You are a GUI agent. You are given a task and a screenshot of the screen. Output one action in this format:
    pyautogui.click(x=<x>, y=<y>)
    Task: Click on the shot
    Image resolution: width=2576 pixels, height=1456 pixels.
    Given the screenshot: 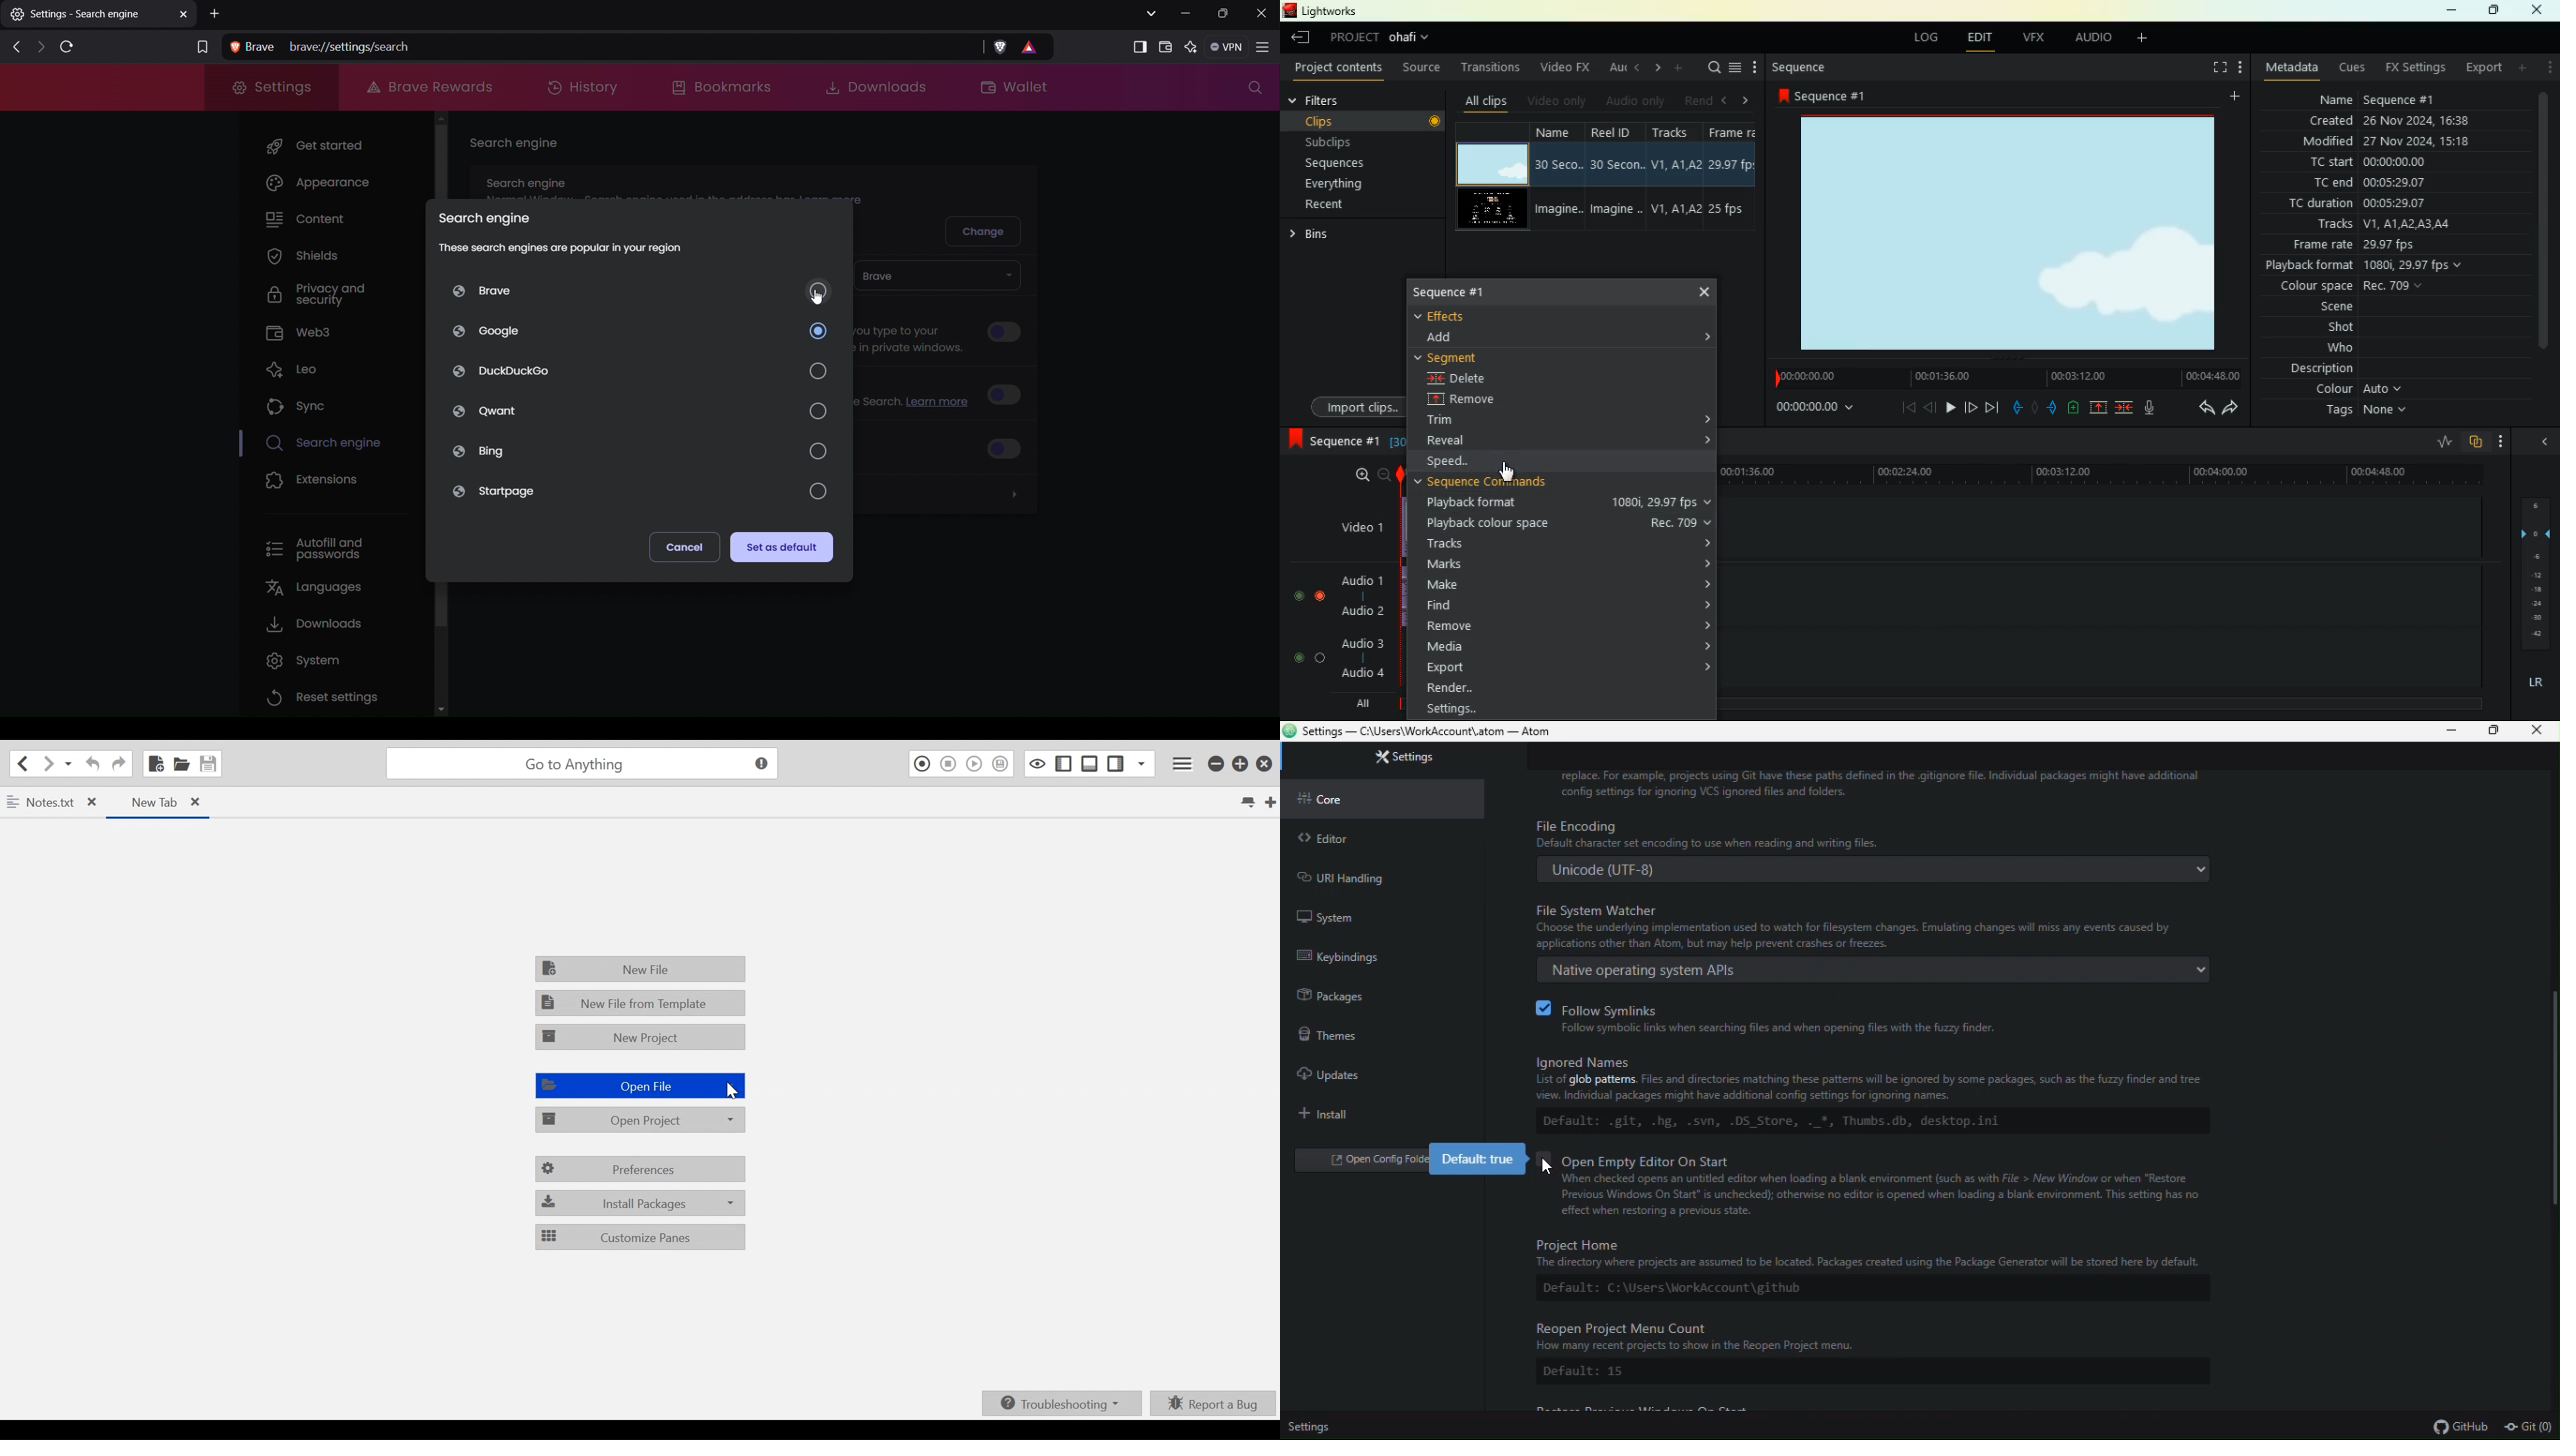 What is the action you would take?
    pyautogui.click(x=2342, y=329)
    